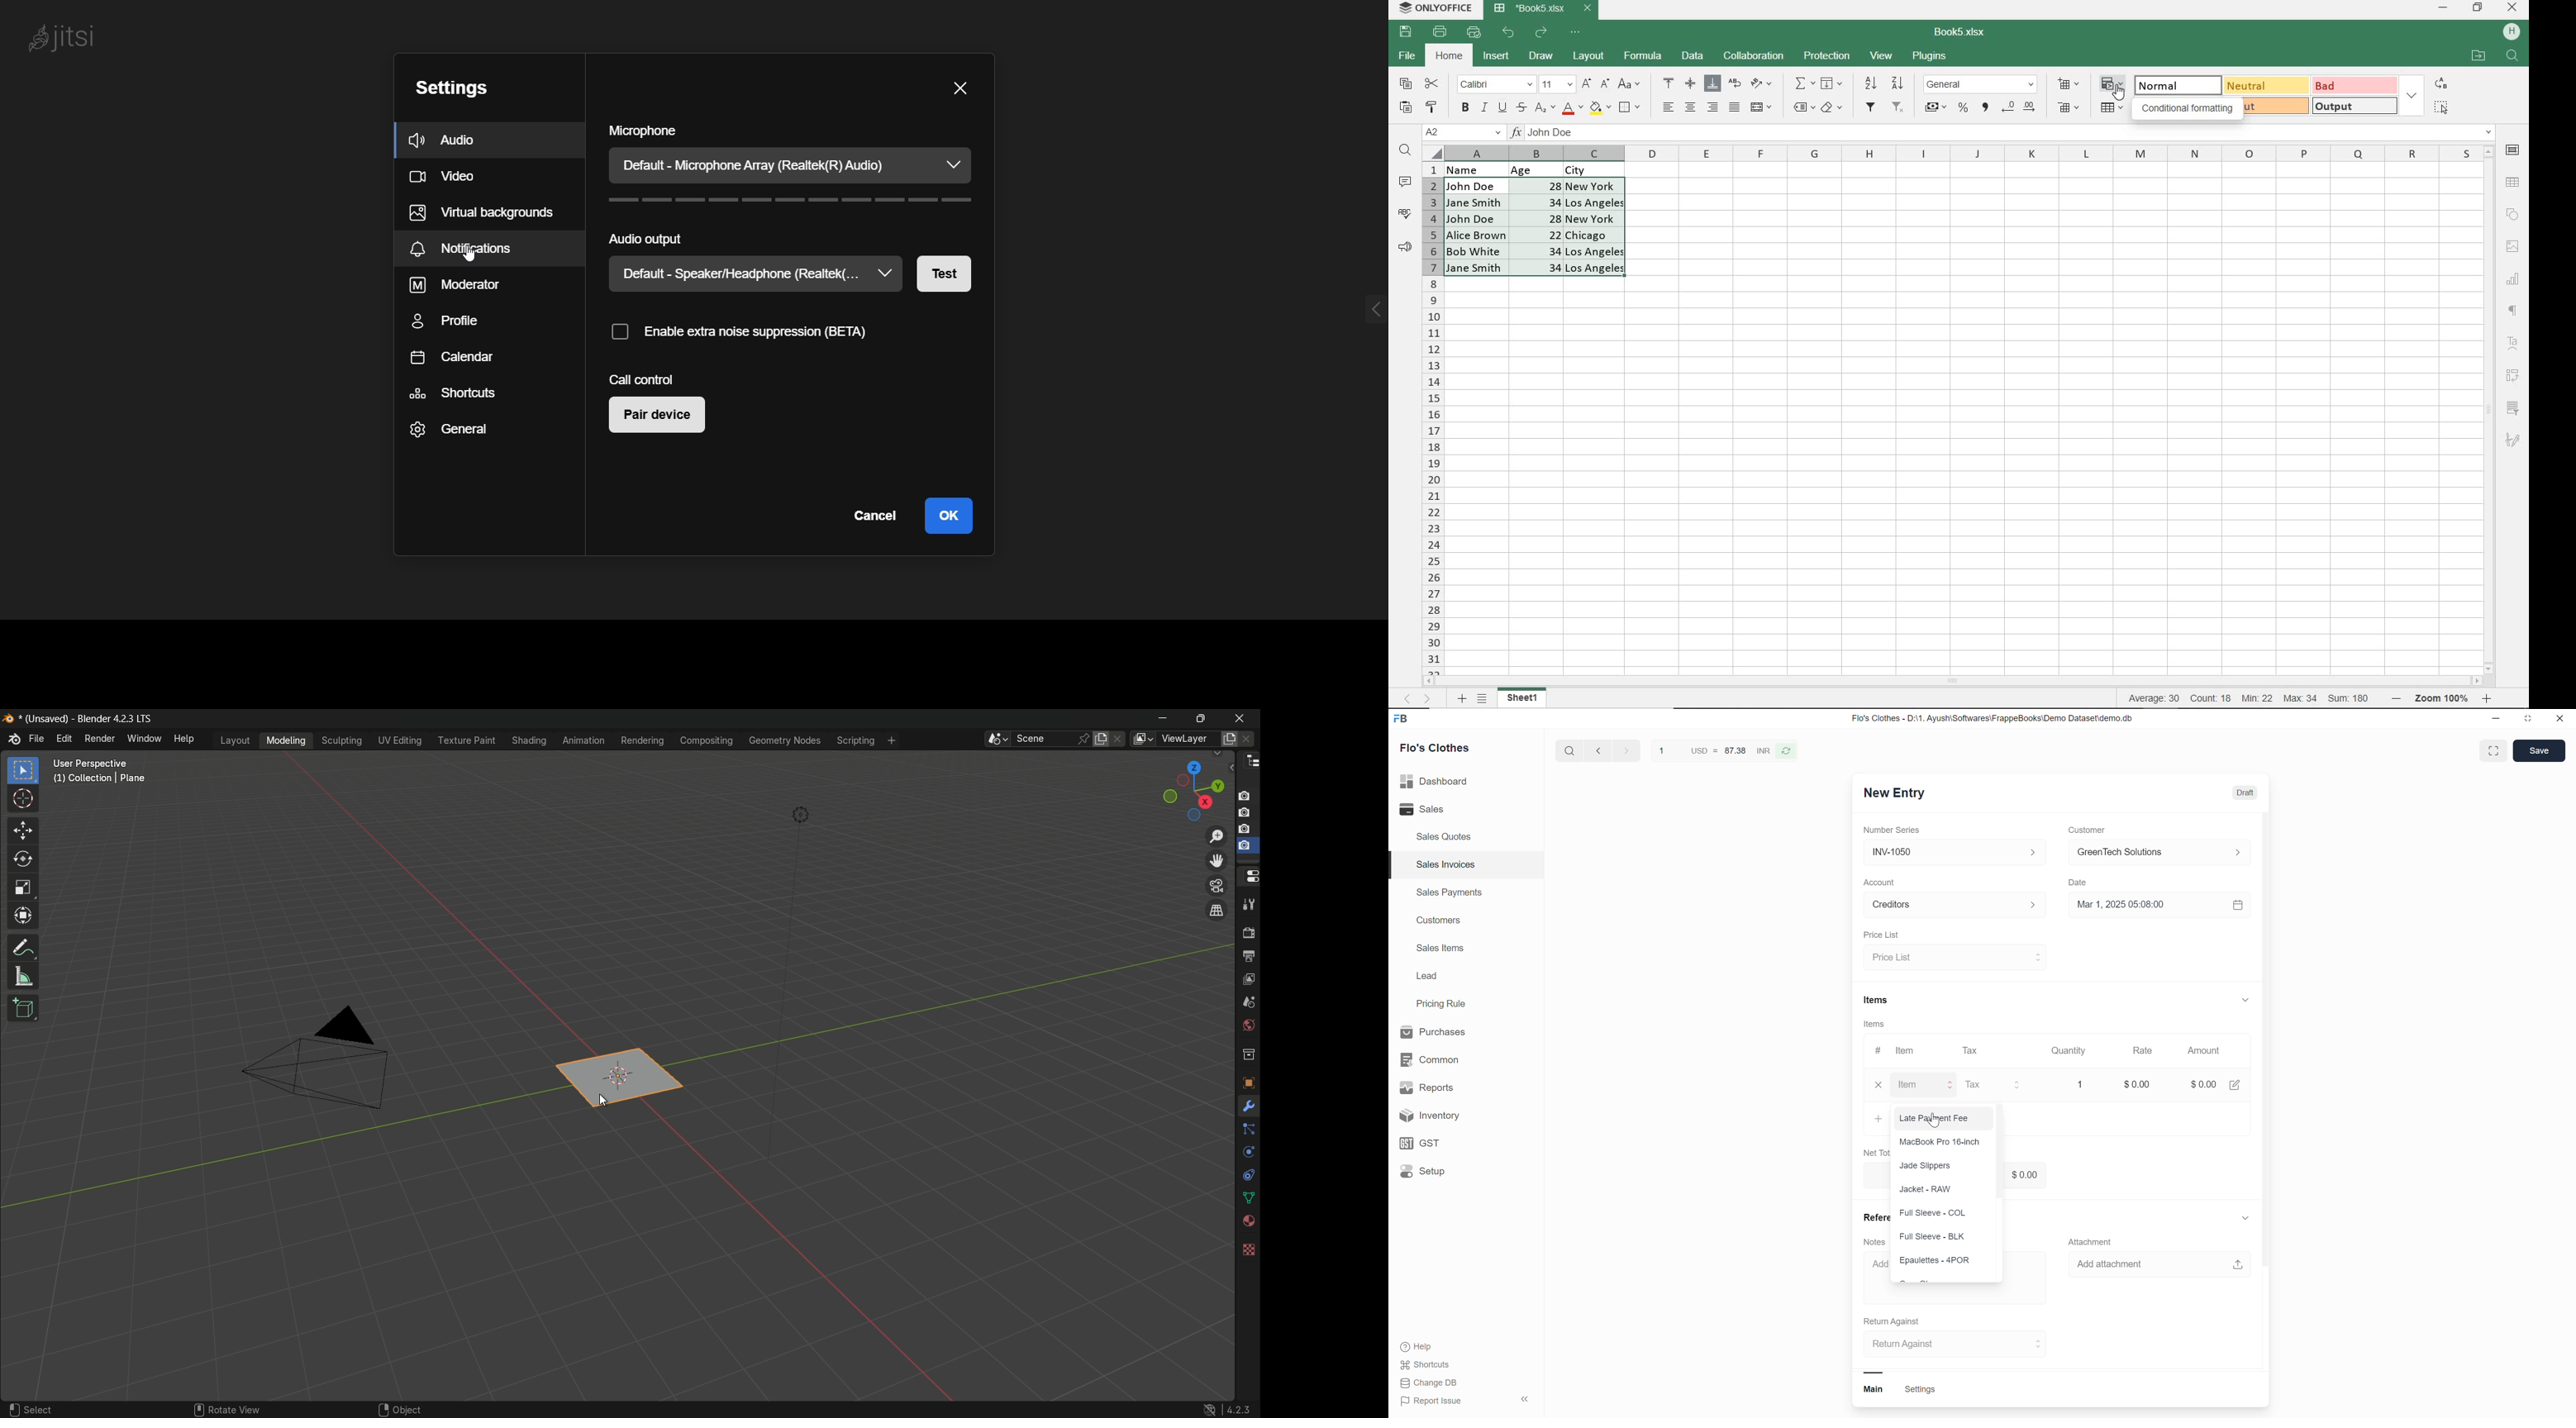 The height and width of the screenshot is (1428, 2576). I want to click on ALIGN CENTER, so click(1689, 108).